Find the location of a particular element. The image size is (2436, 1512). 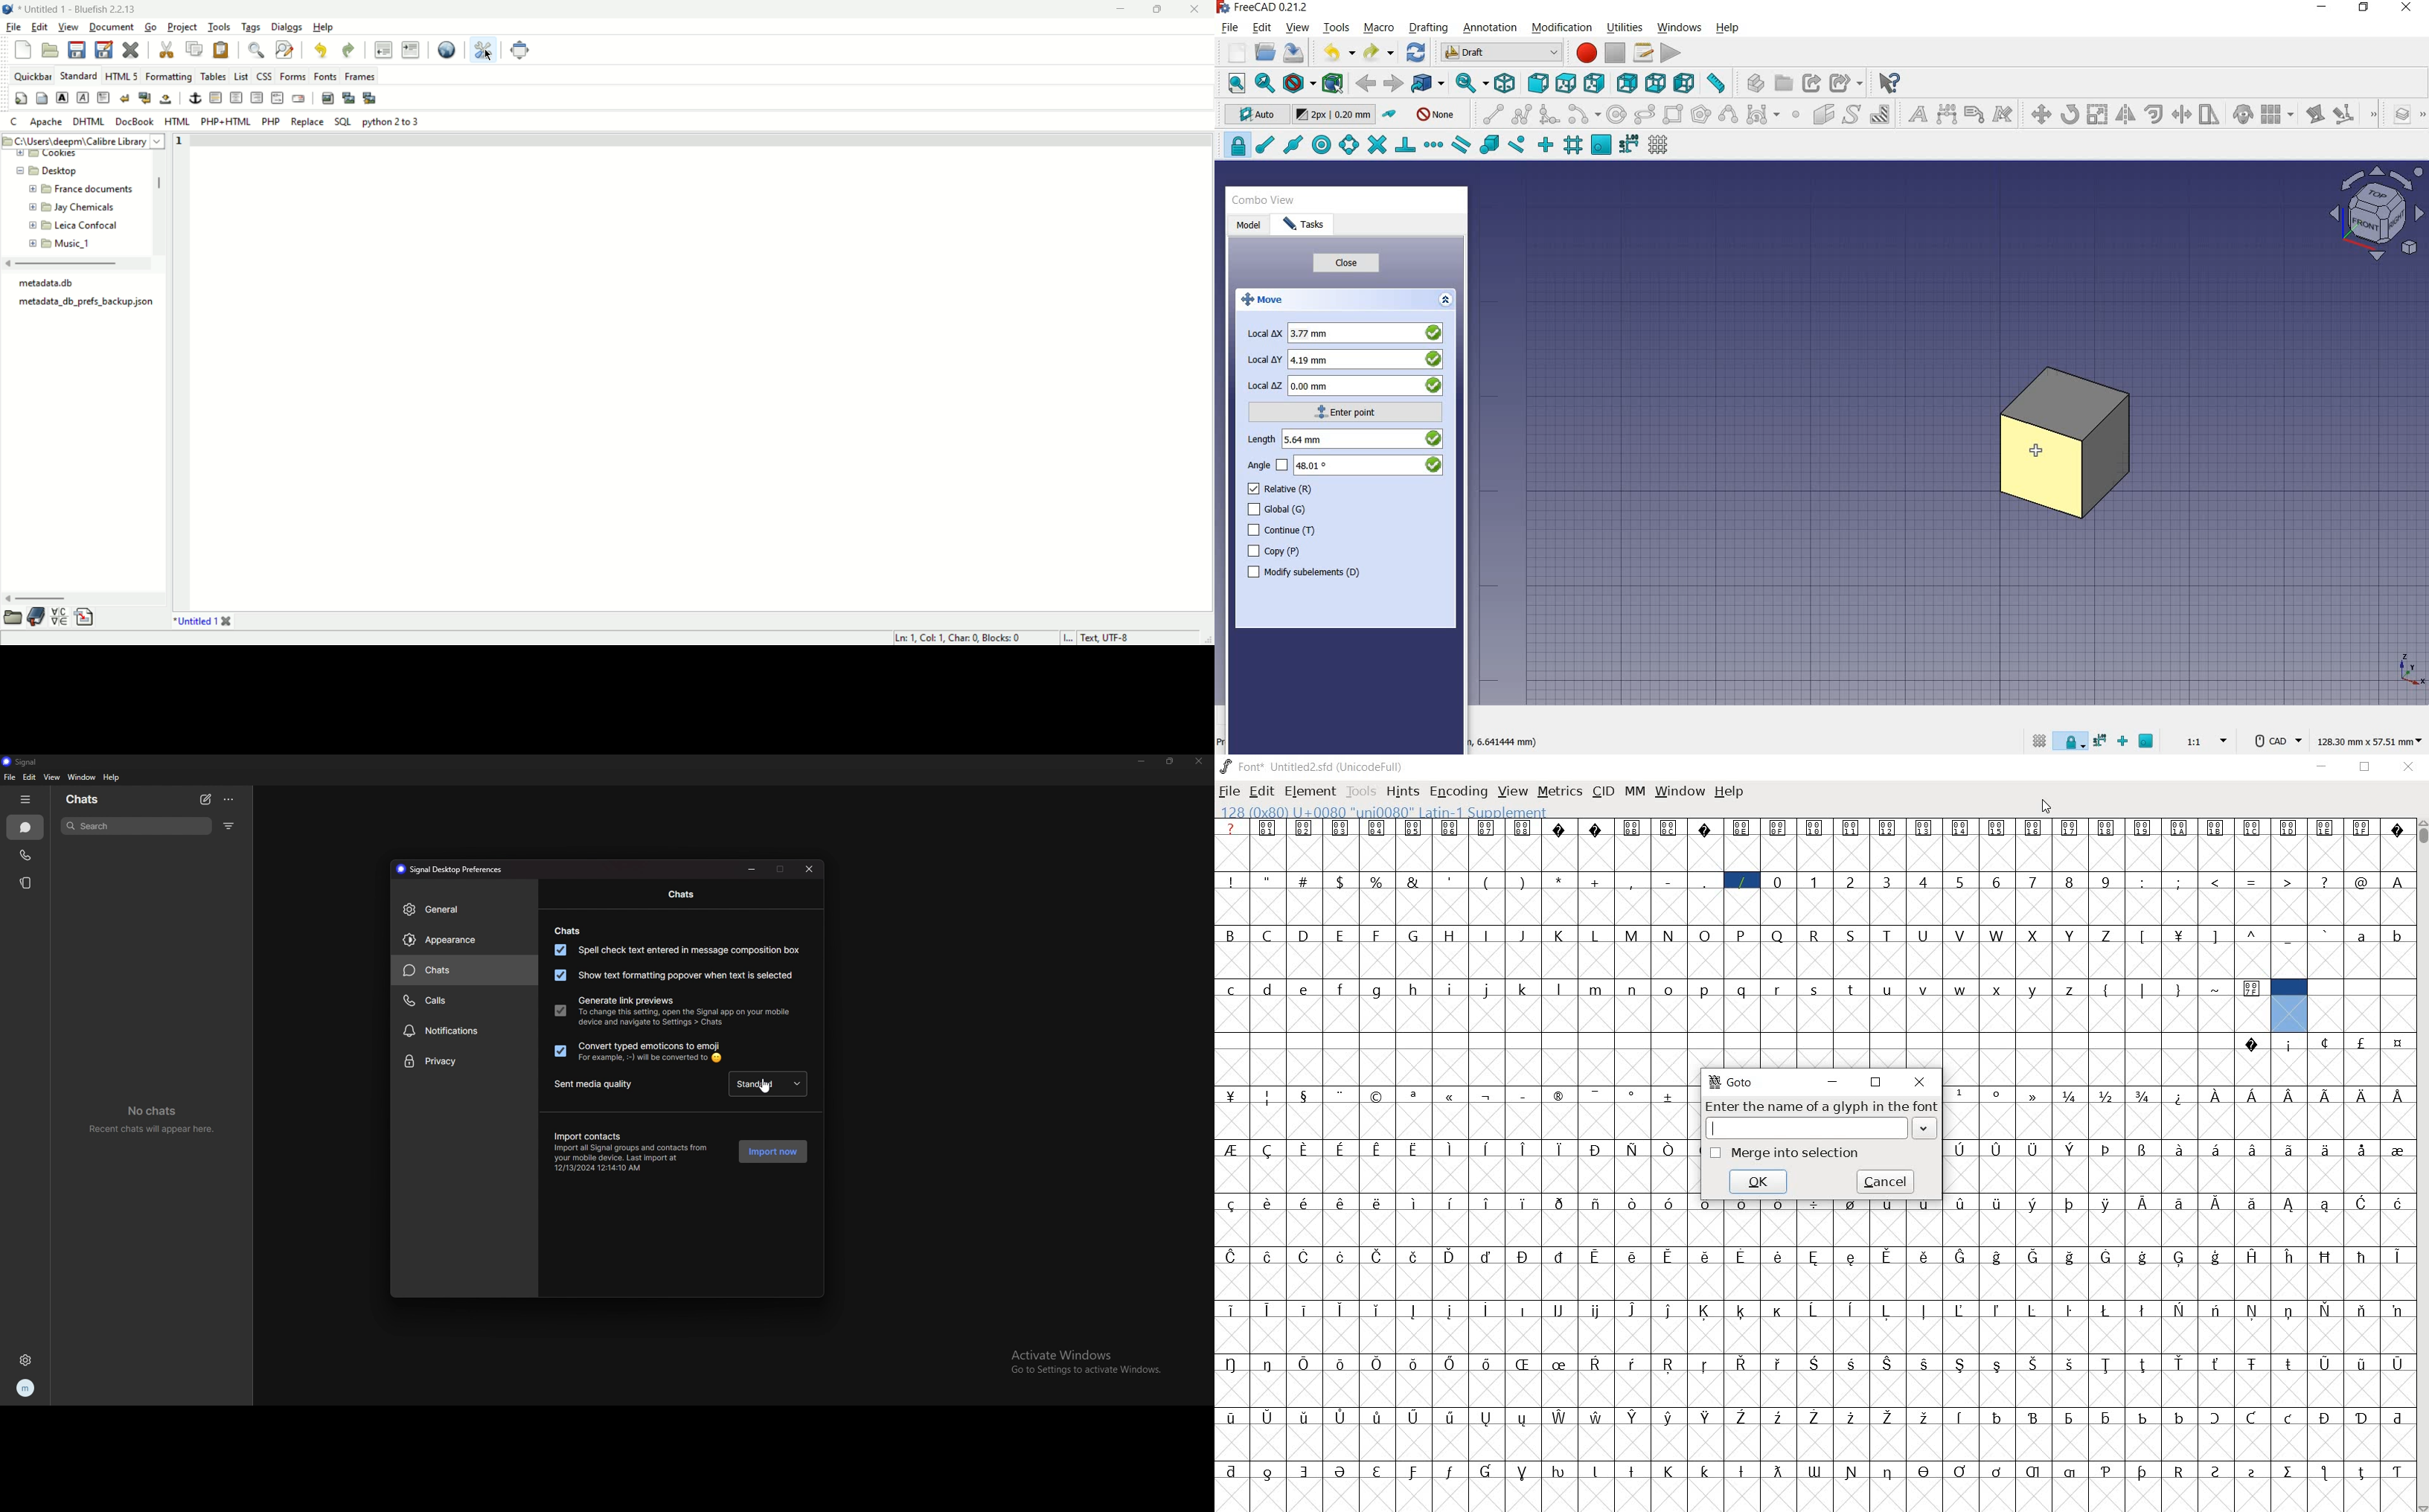

Symbol is located at coordinates (2035, 828).